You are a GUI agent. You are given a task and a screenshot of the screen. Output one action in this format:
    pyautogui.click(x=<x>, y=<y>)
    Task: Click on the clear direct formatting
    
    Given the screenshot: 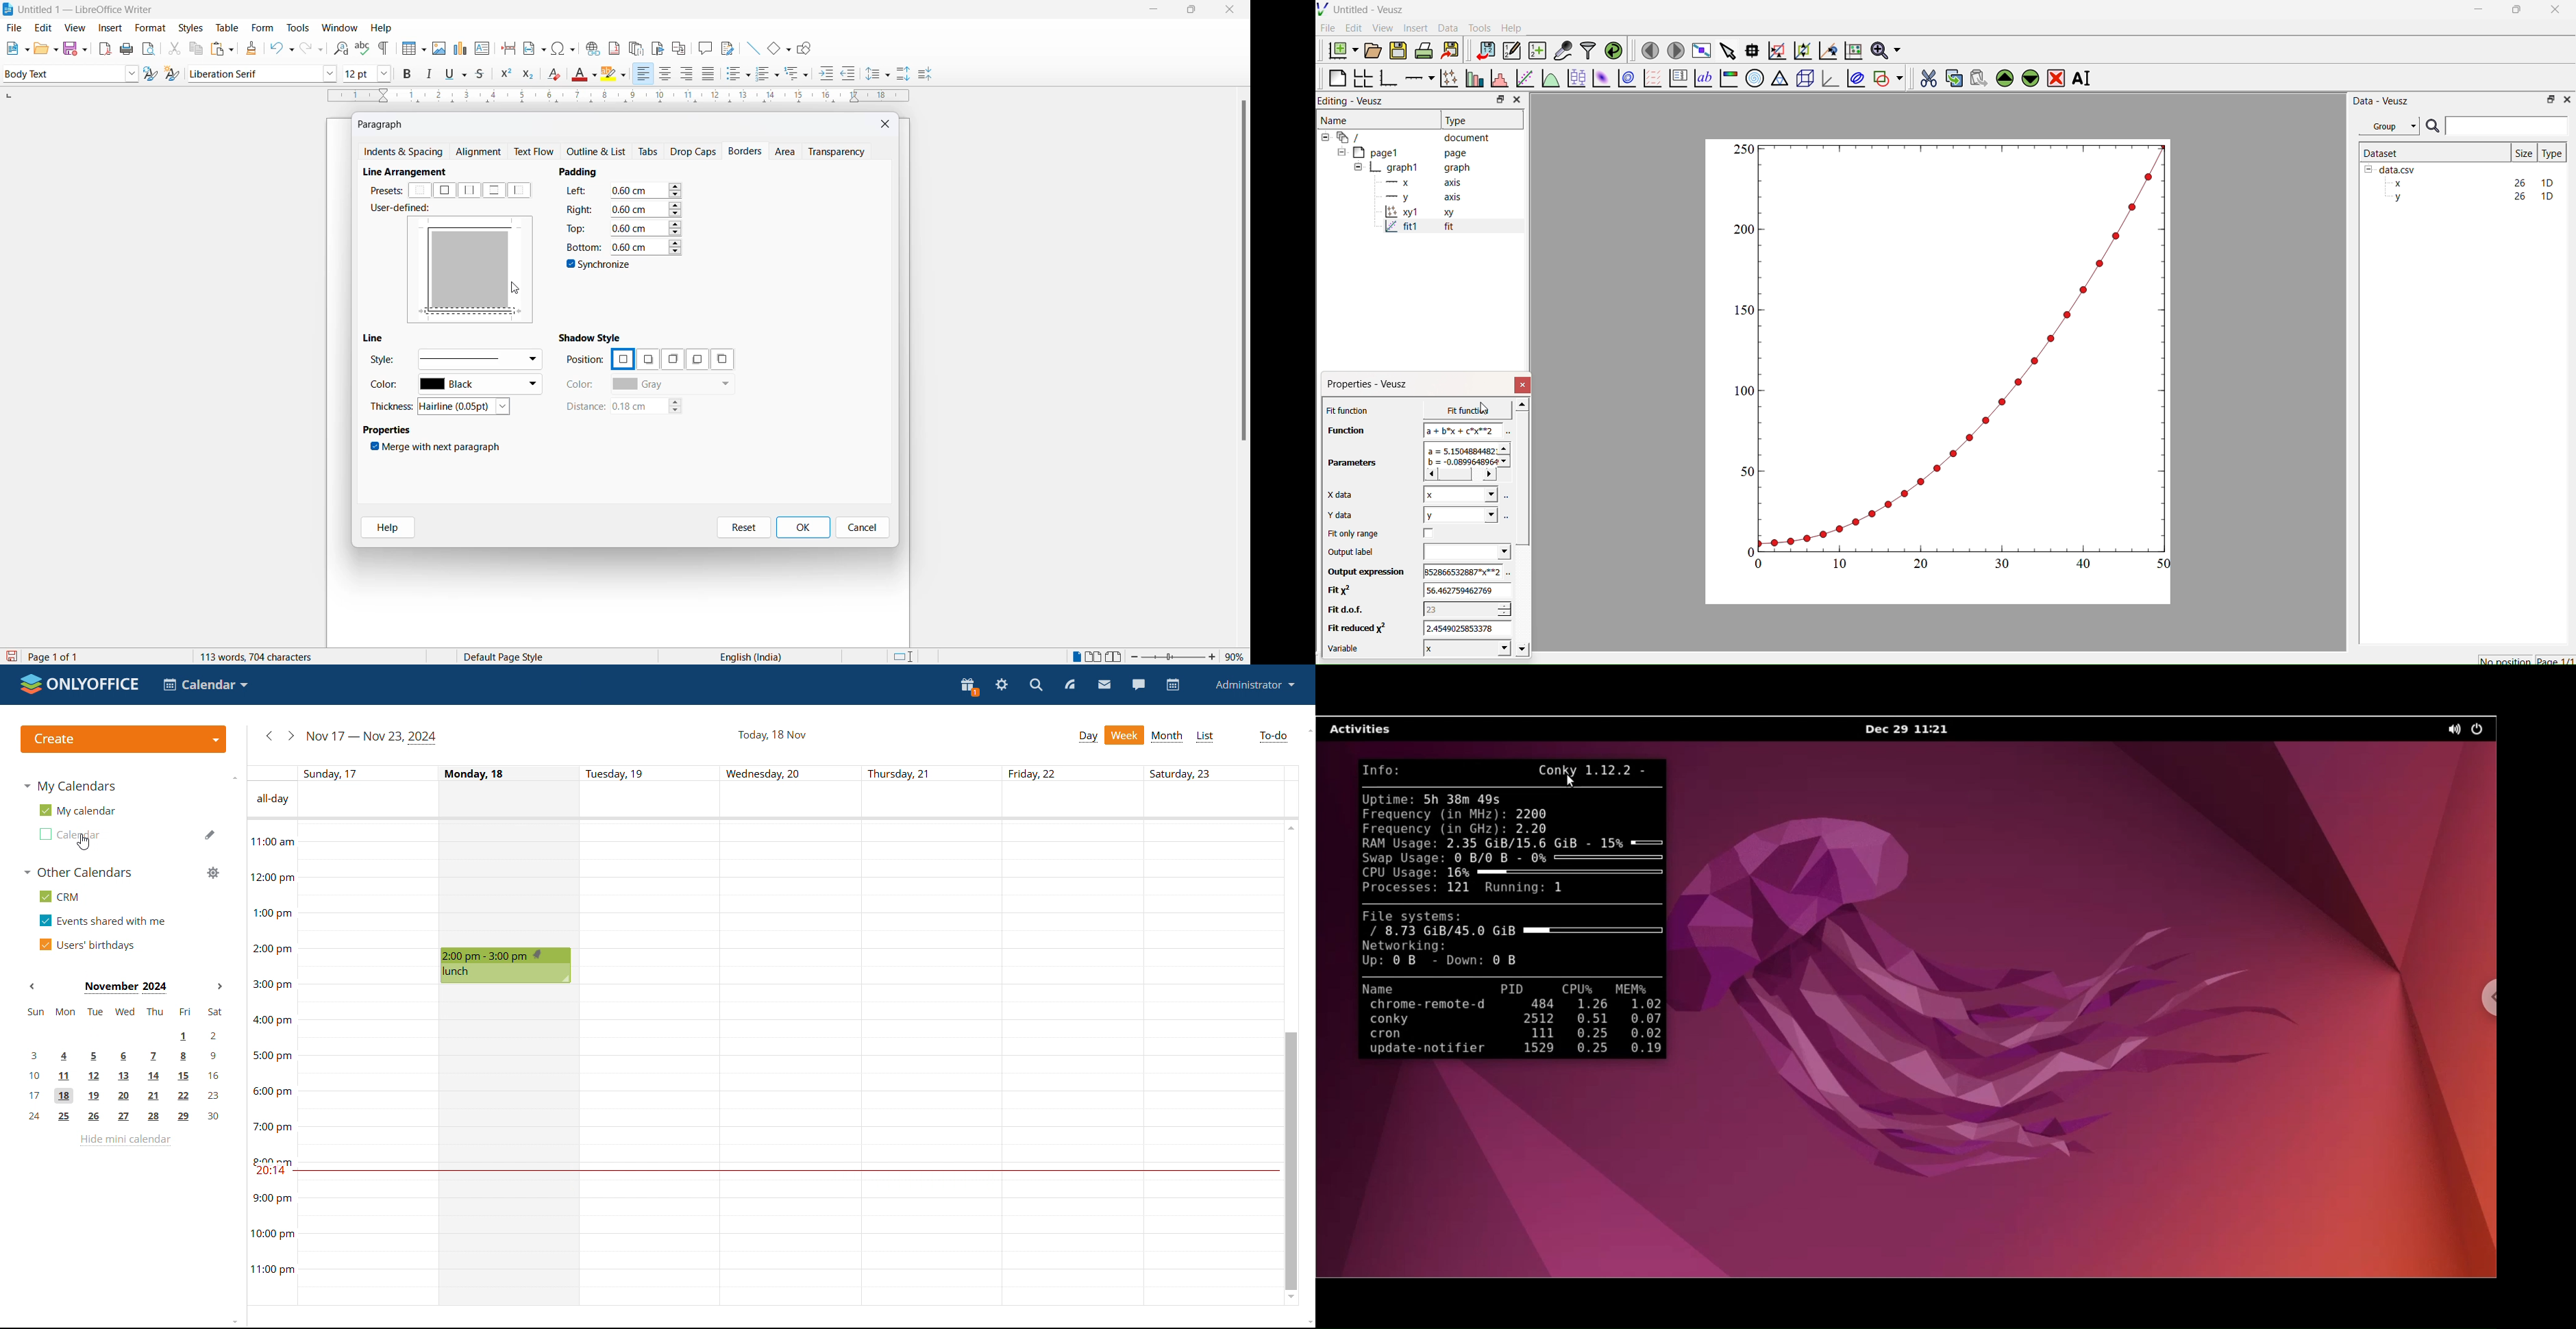 What is the action you would take?
    pyautogui.click(x=558, y=76)
    